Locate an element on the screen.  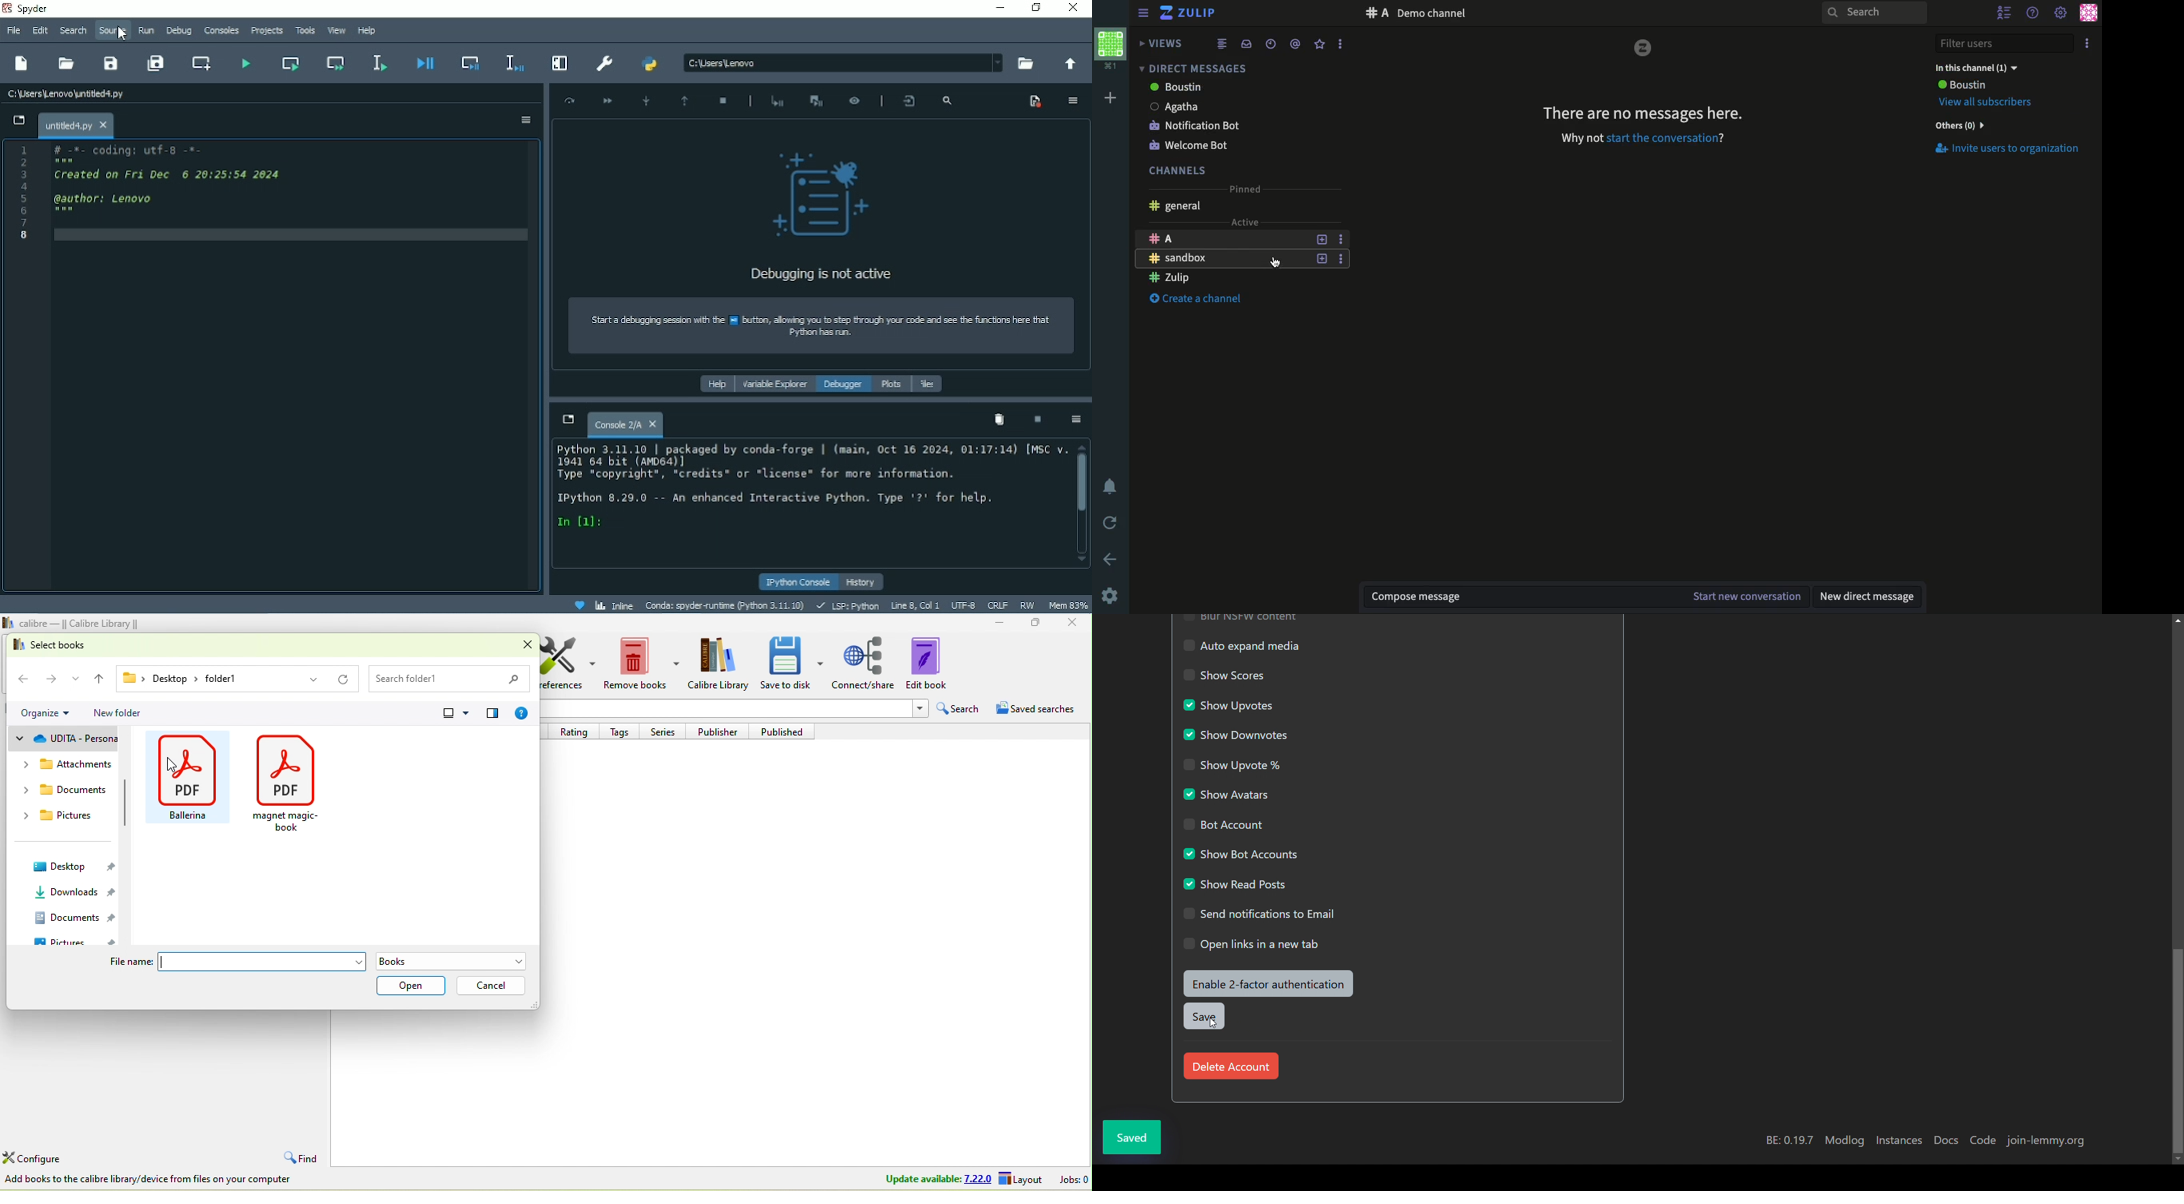
forward is located at coordinates (63, 677).